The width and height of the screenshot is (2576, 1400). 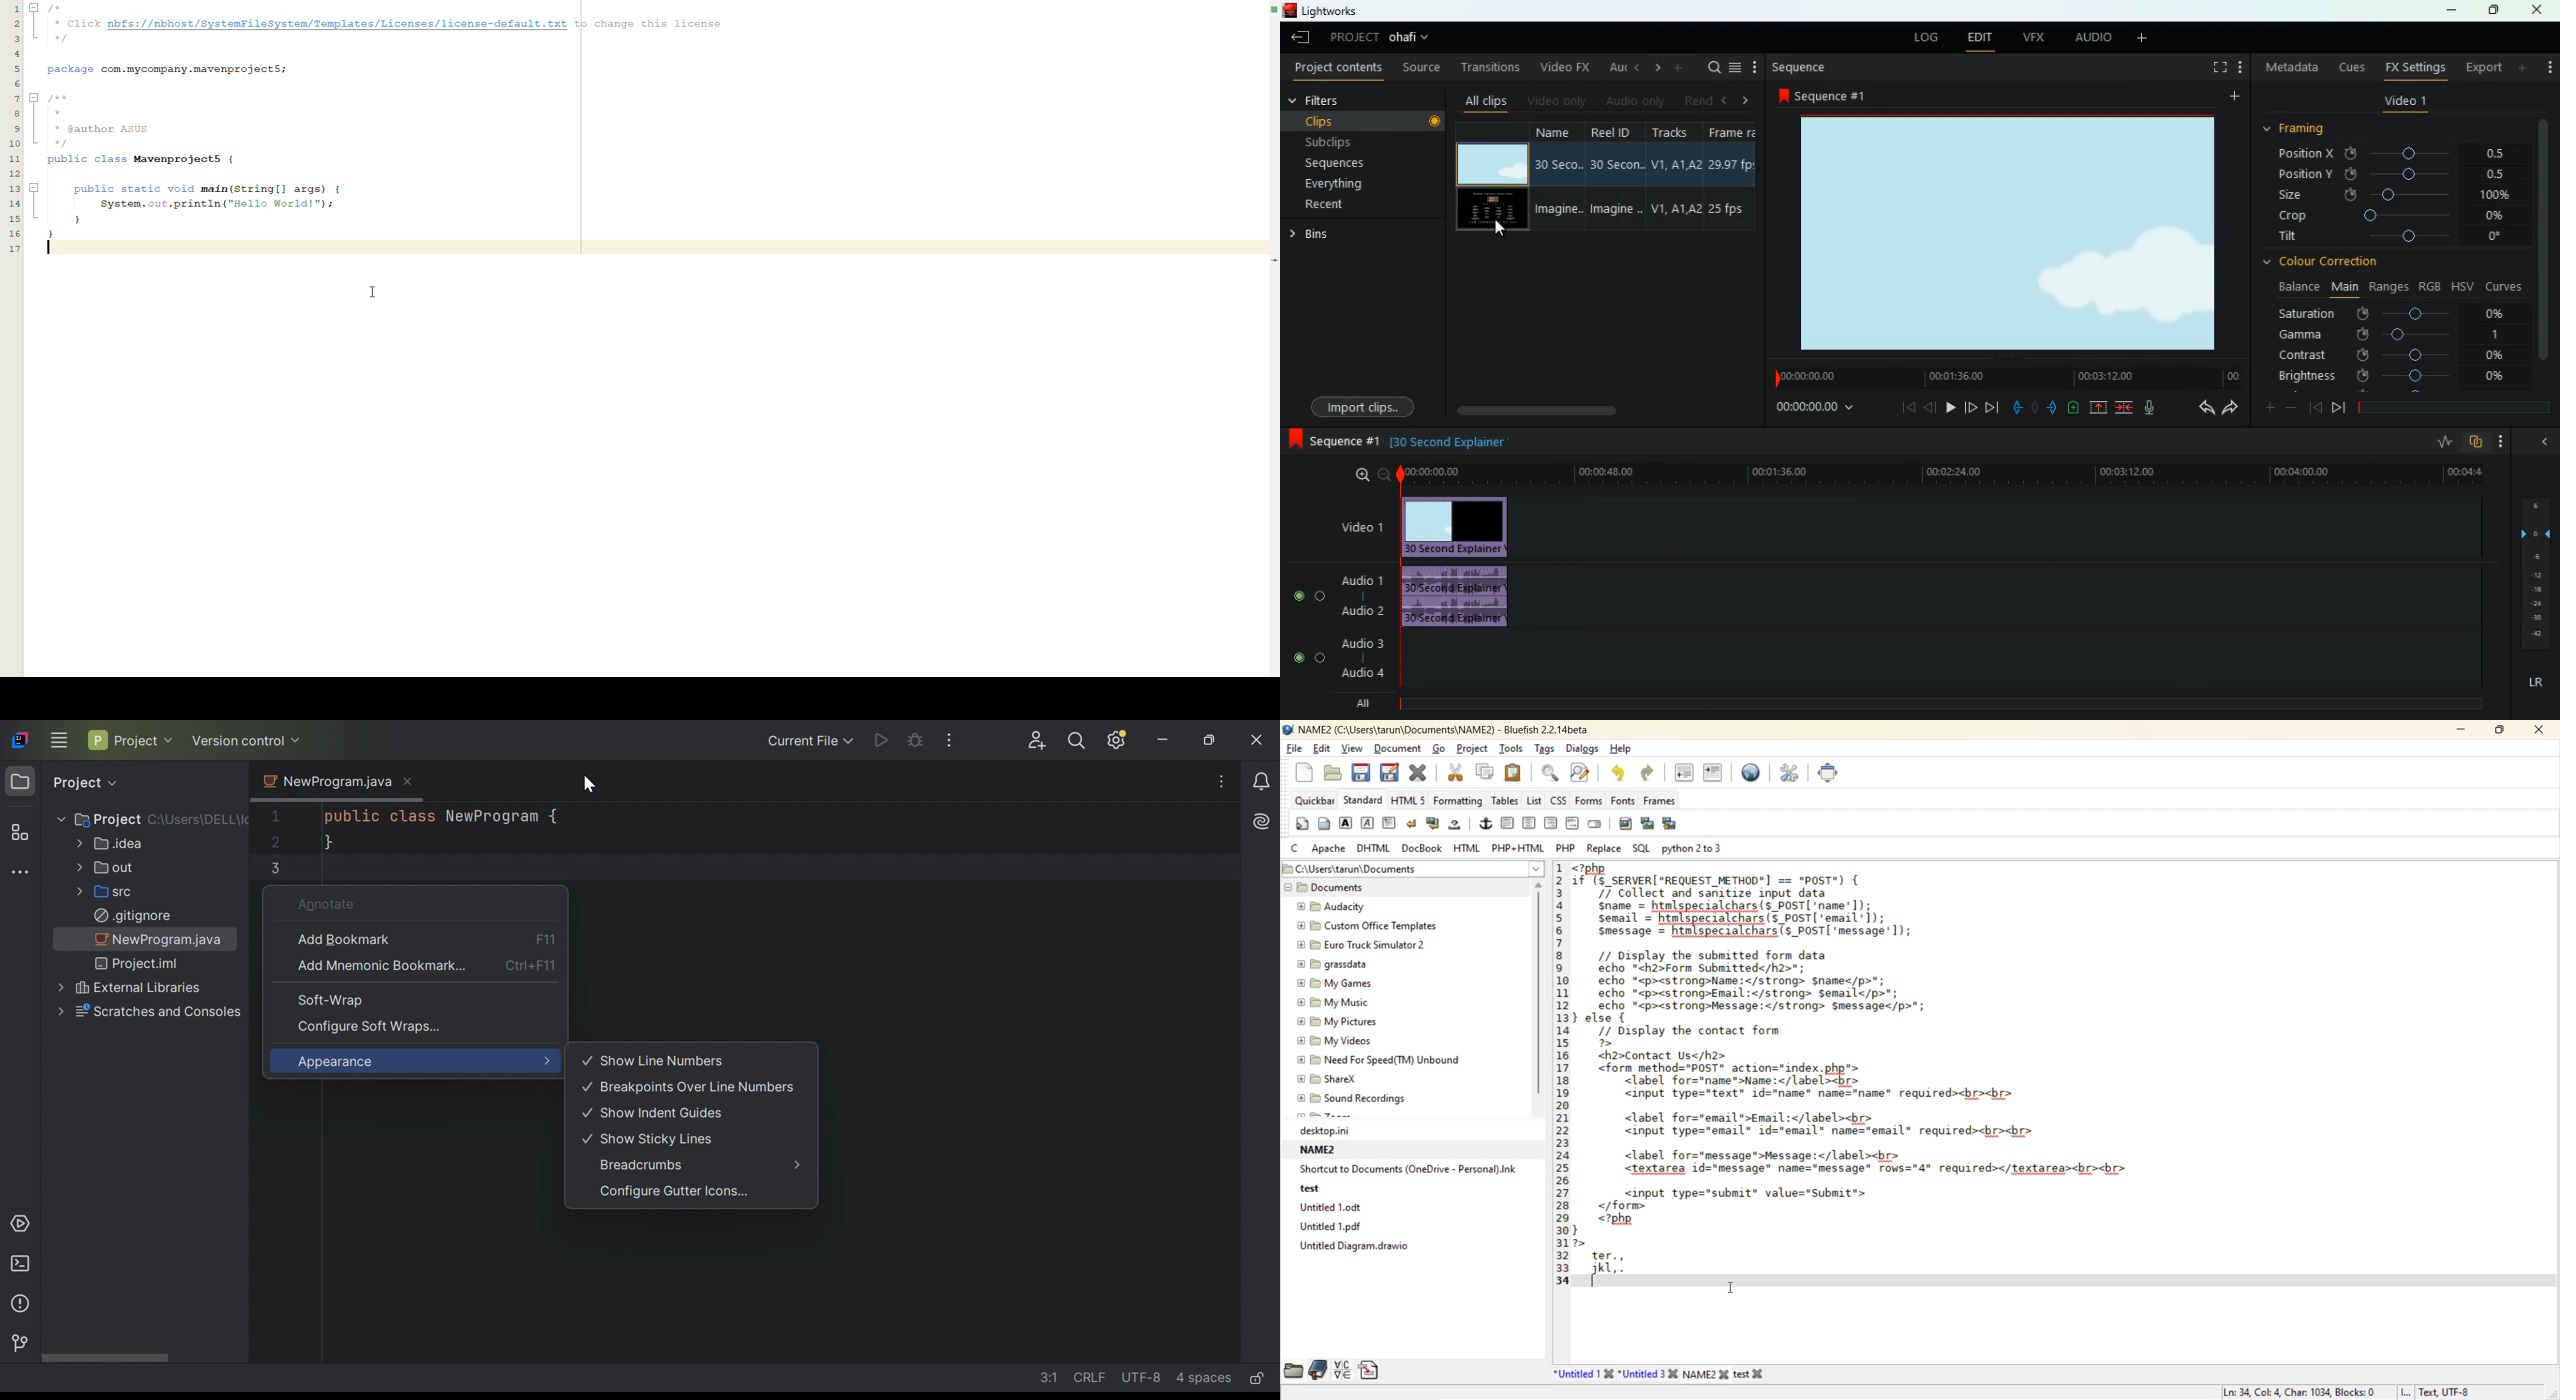 What do you see at coordinates (2461, 285) in the screenshot?
I see `hsv` at bounding box center [2461, 285].